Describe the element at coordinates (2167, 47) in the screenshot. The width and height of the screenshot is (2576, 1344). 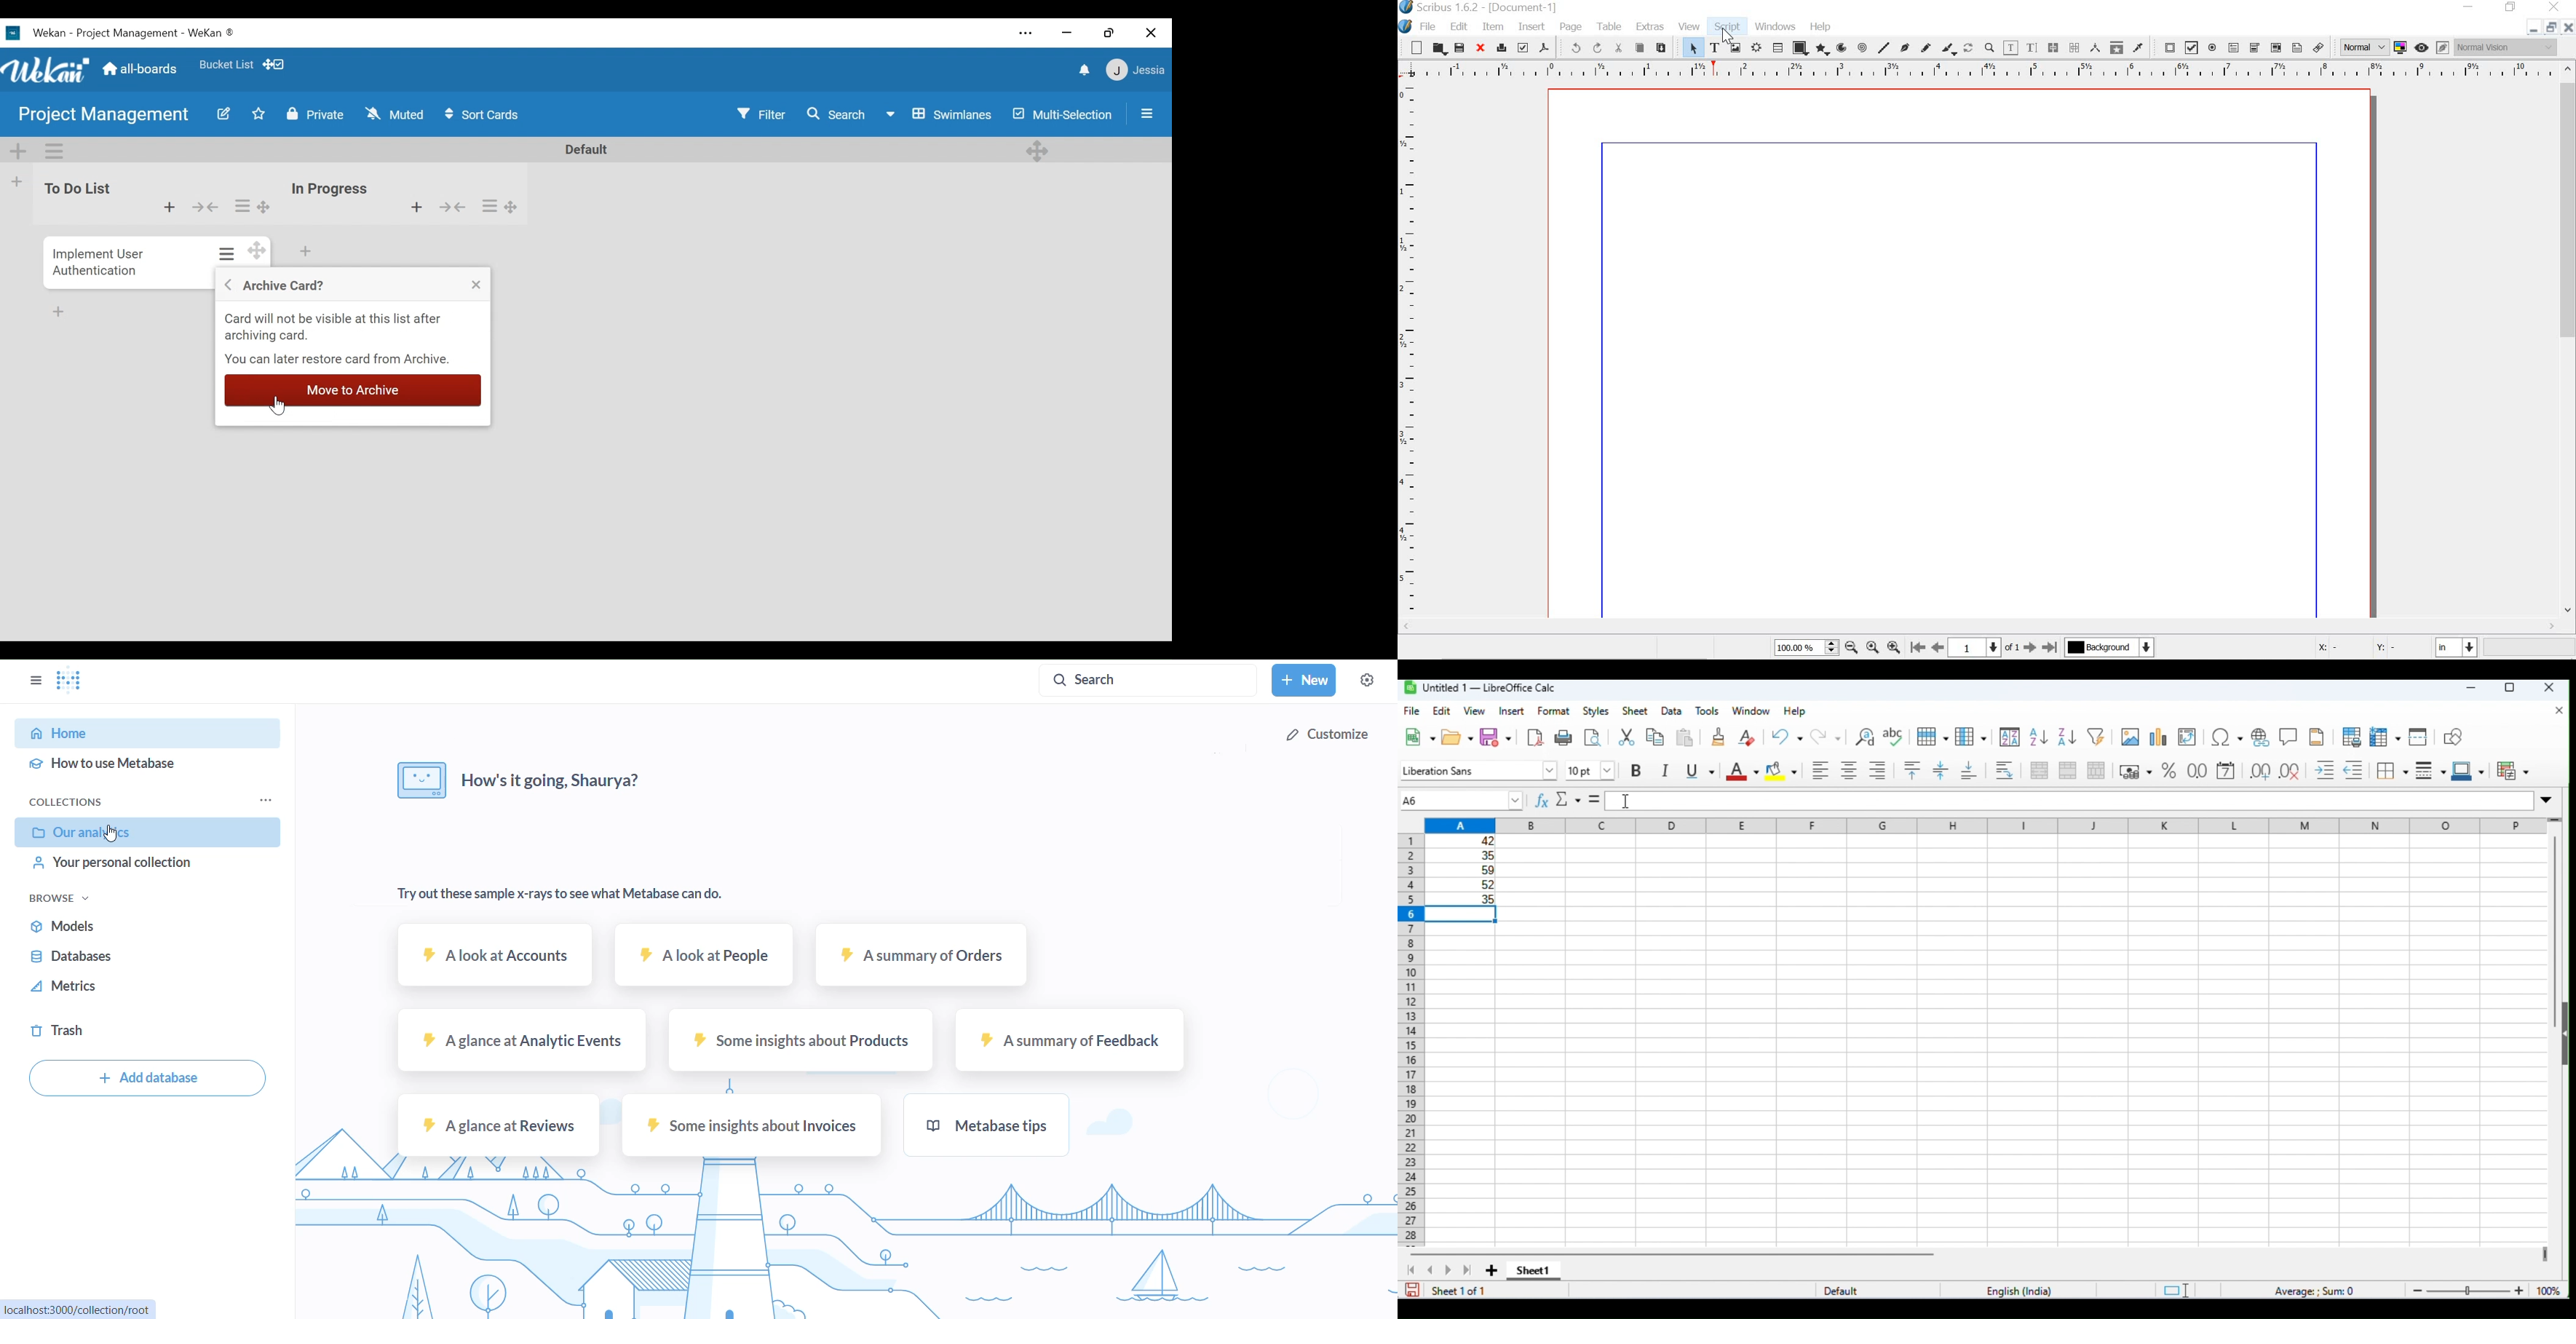
I see `pdf push button` at that location.